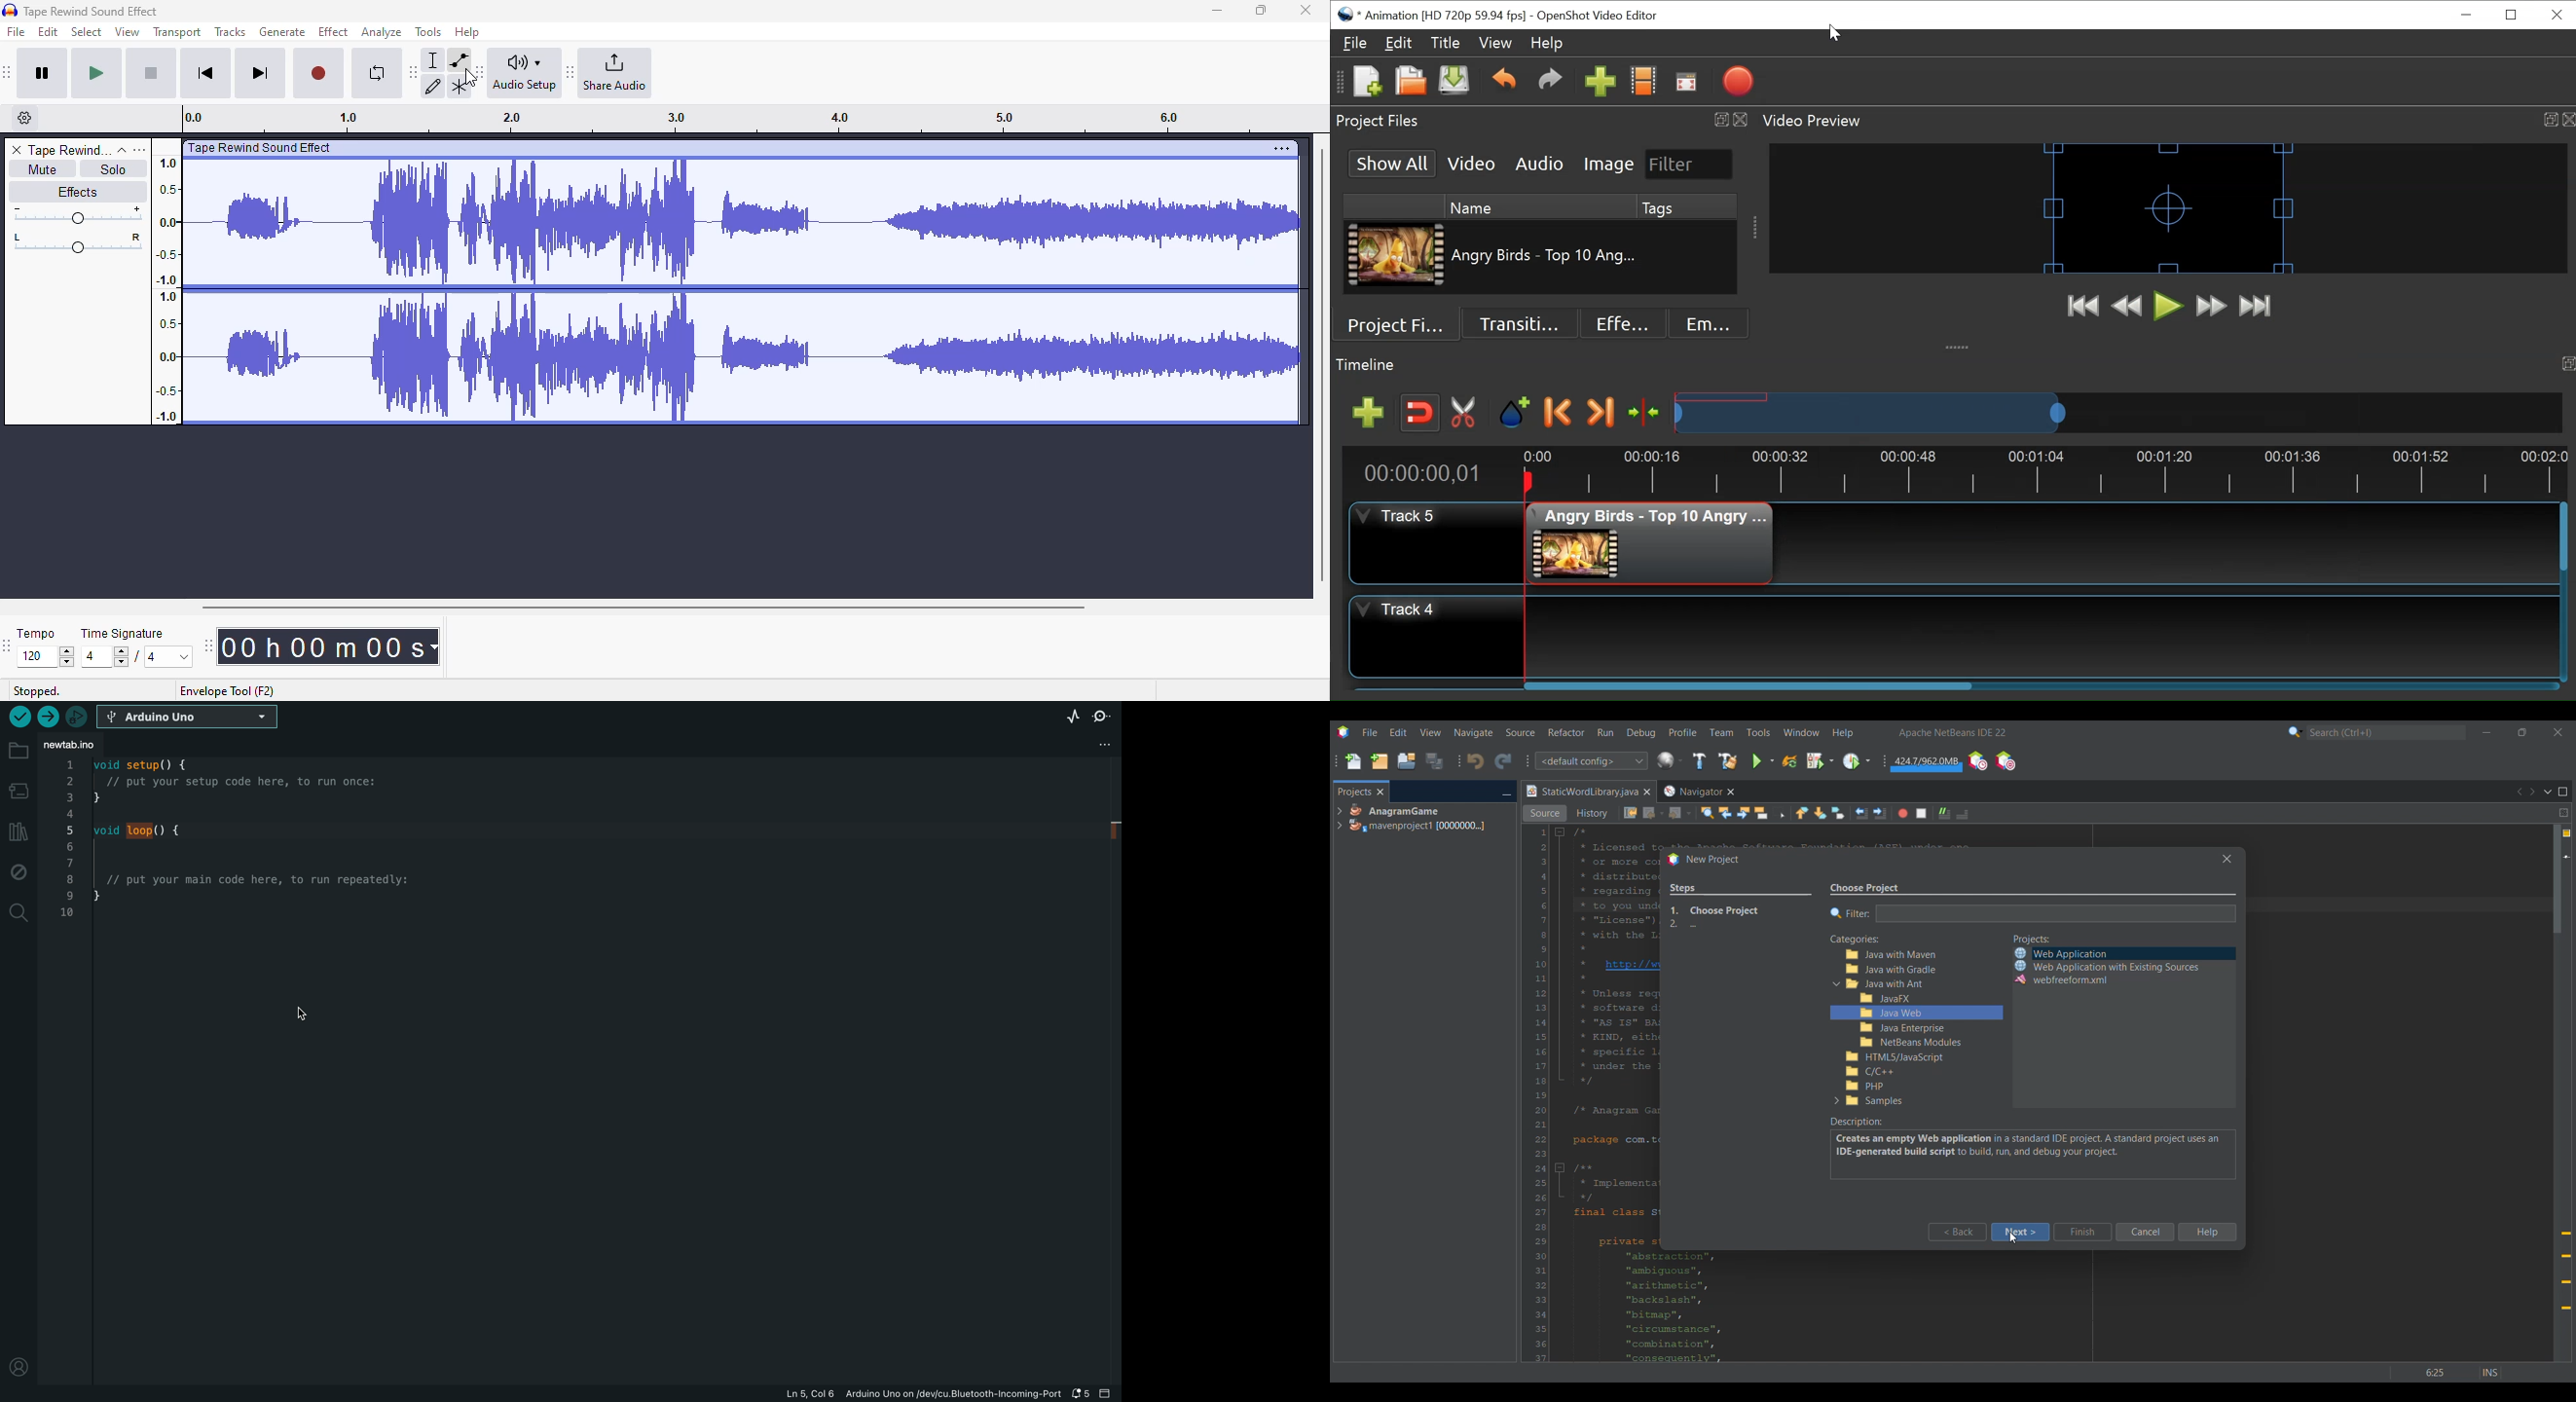  What do you see at coordinates (1261, 10) in the screenshot?
I see `maximize` at bounding box center [1261, 10].